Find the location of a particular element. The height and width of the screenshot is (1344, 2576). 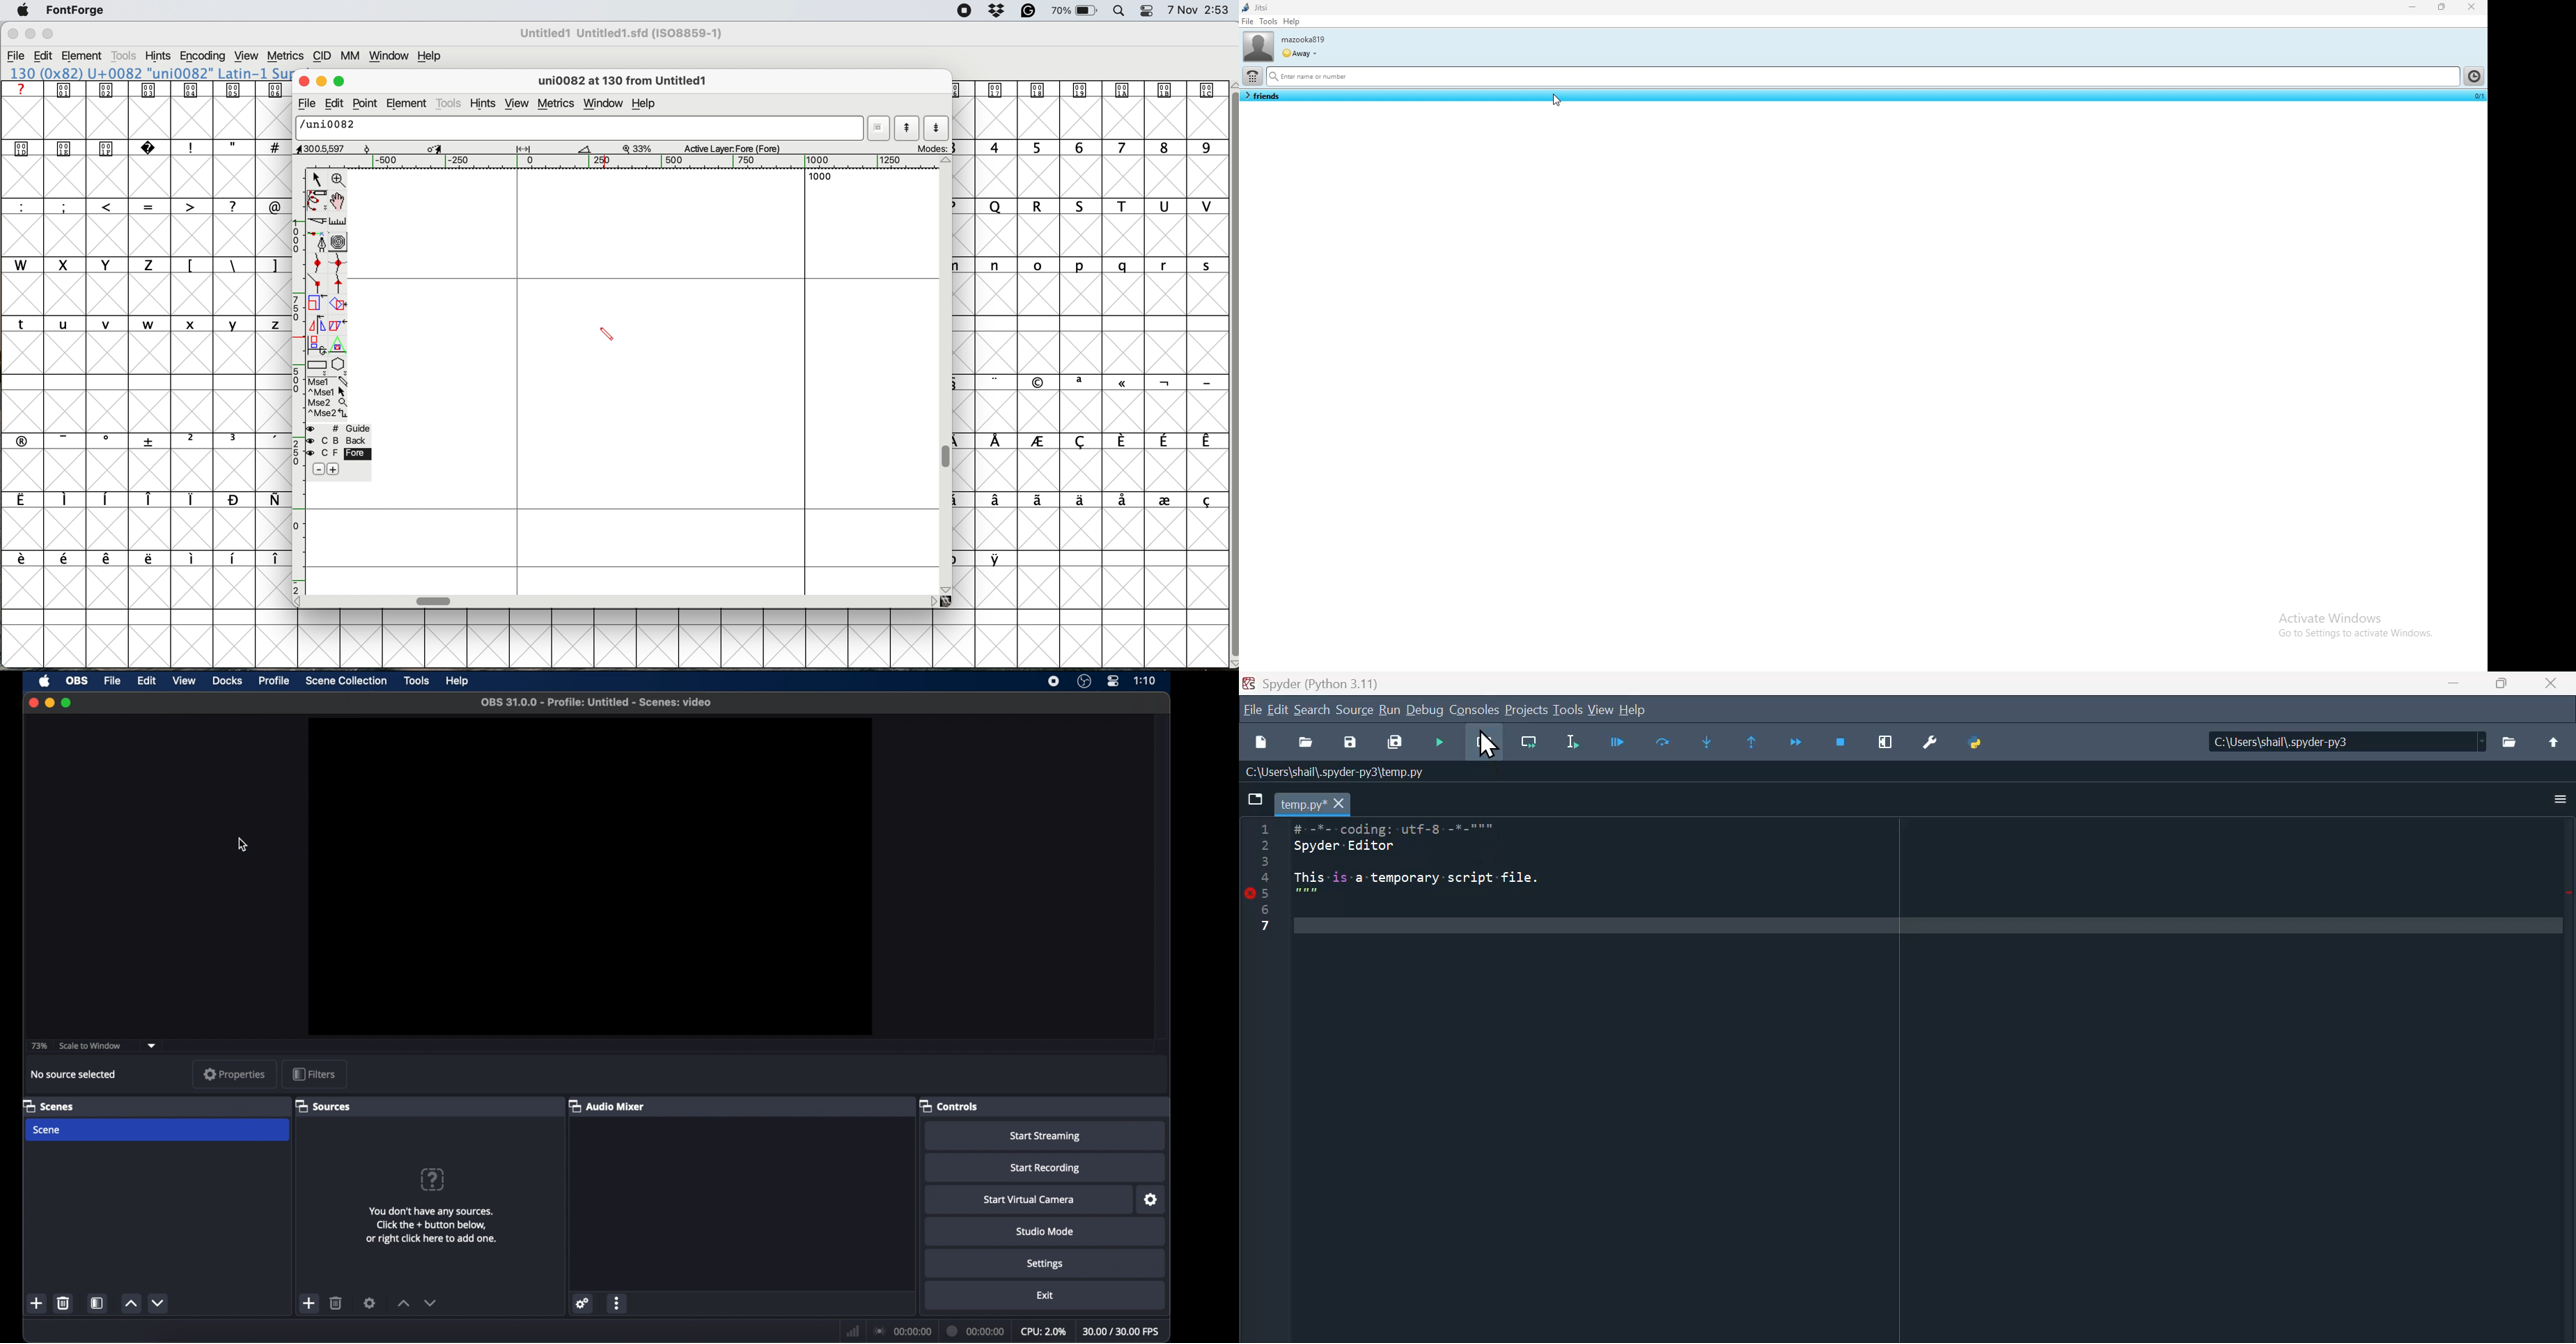

help is located at coordinates (648, 105).